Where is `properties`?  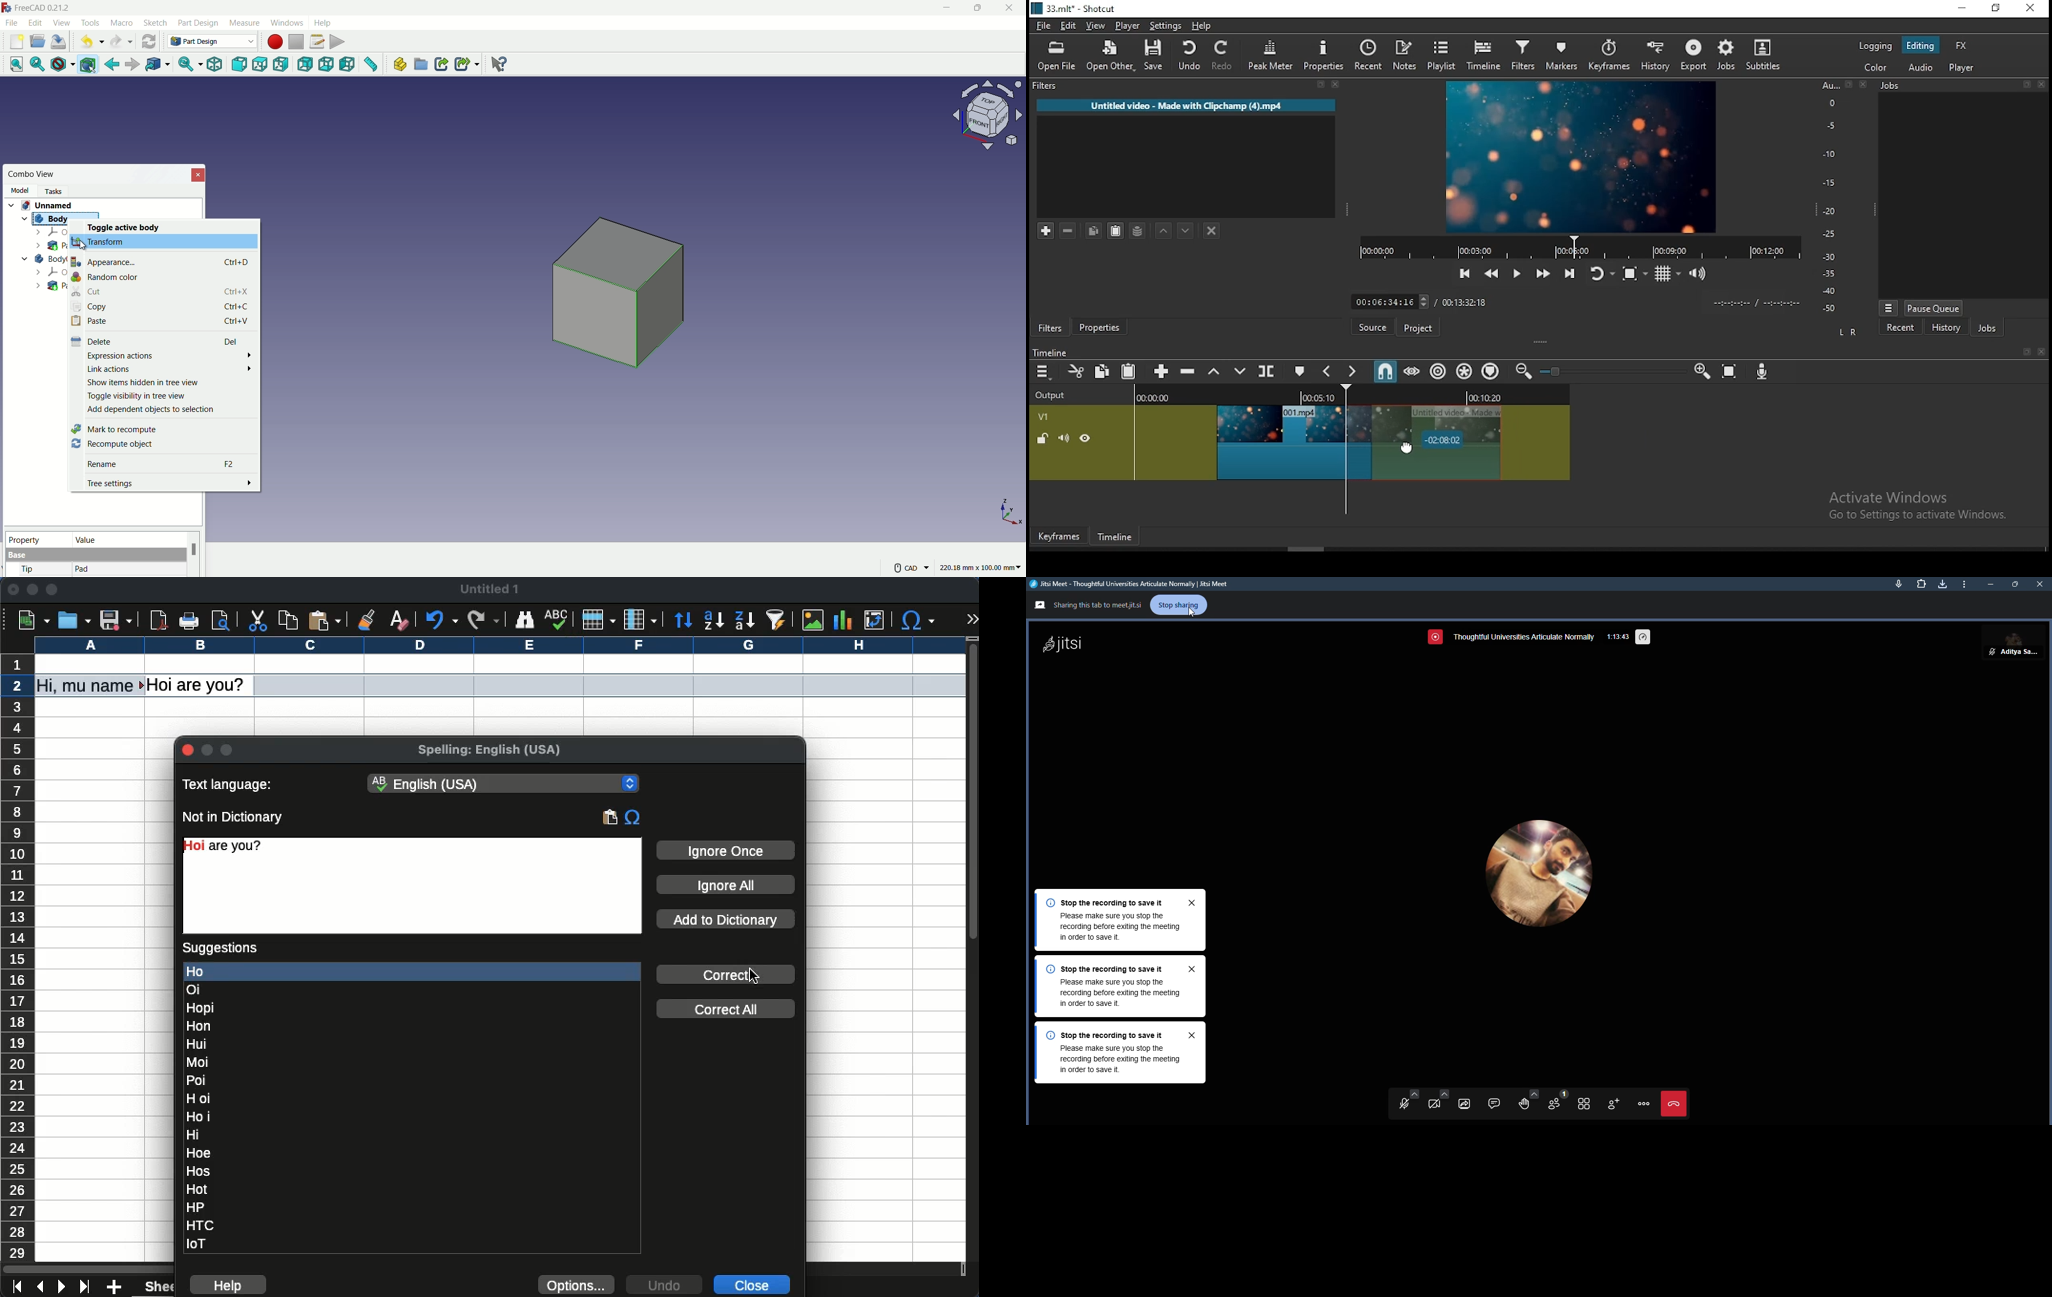 properties is located at coordinates (1103, 328).